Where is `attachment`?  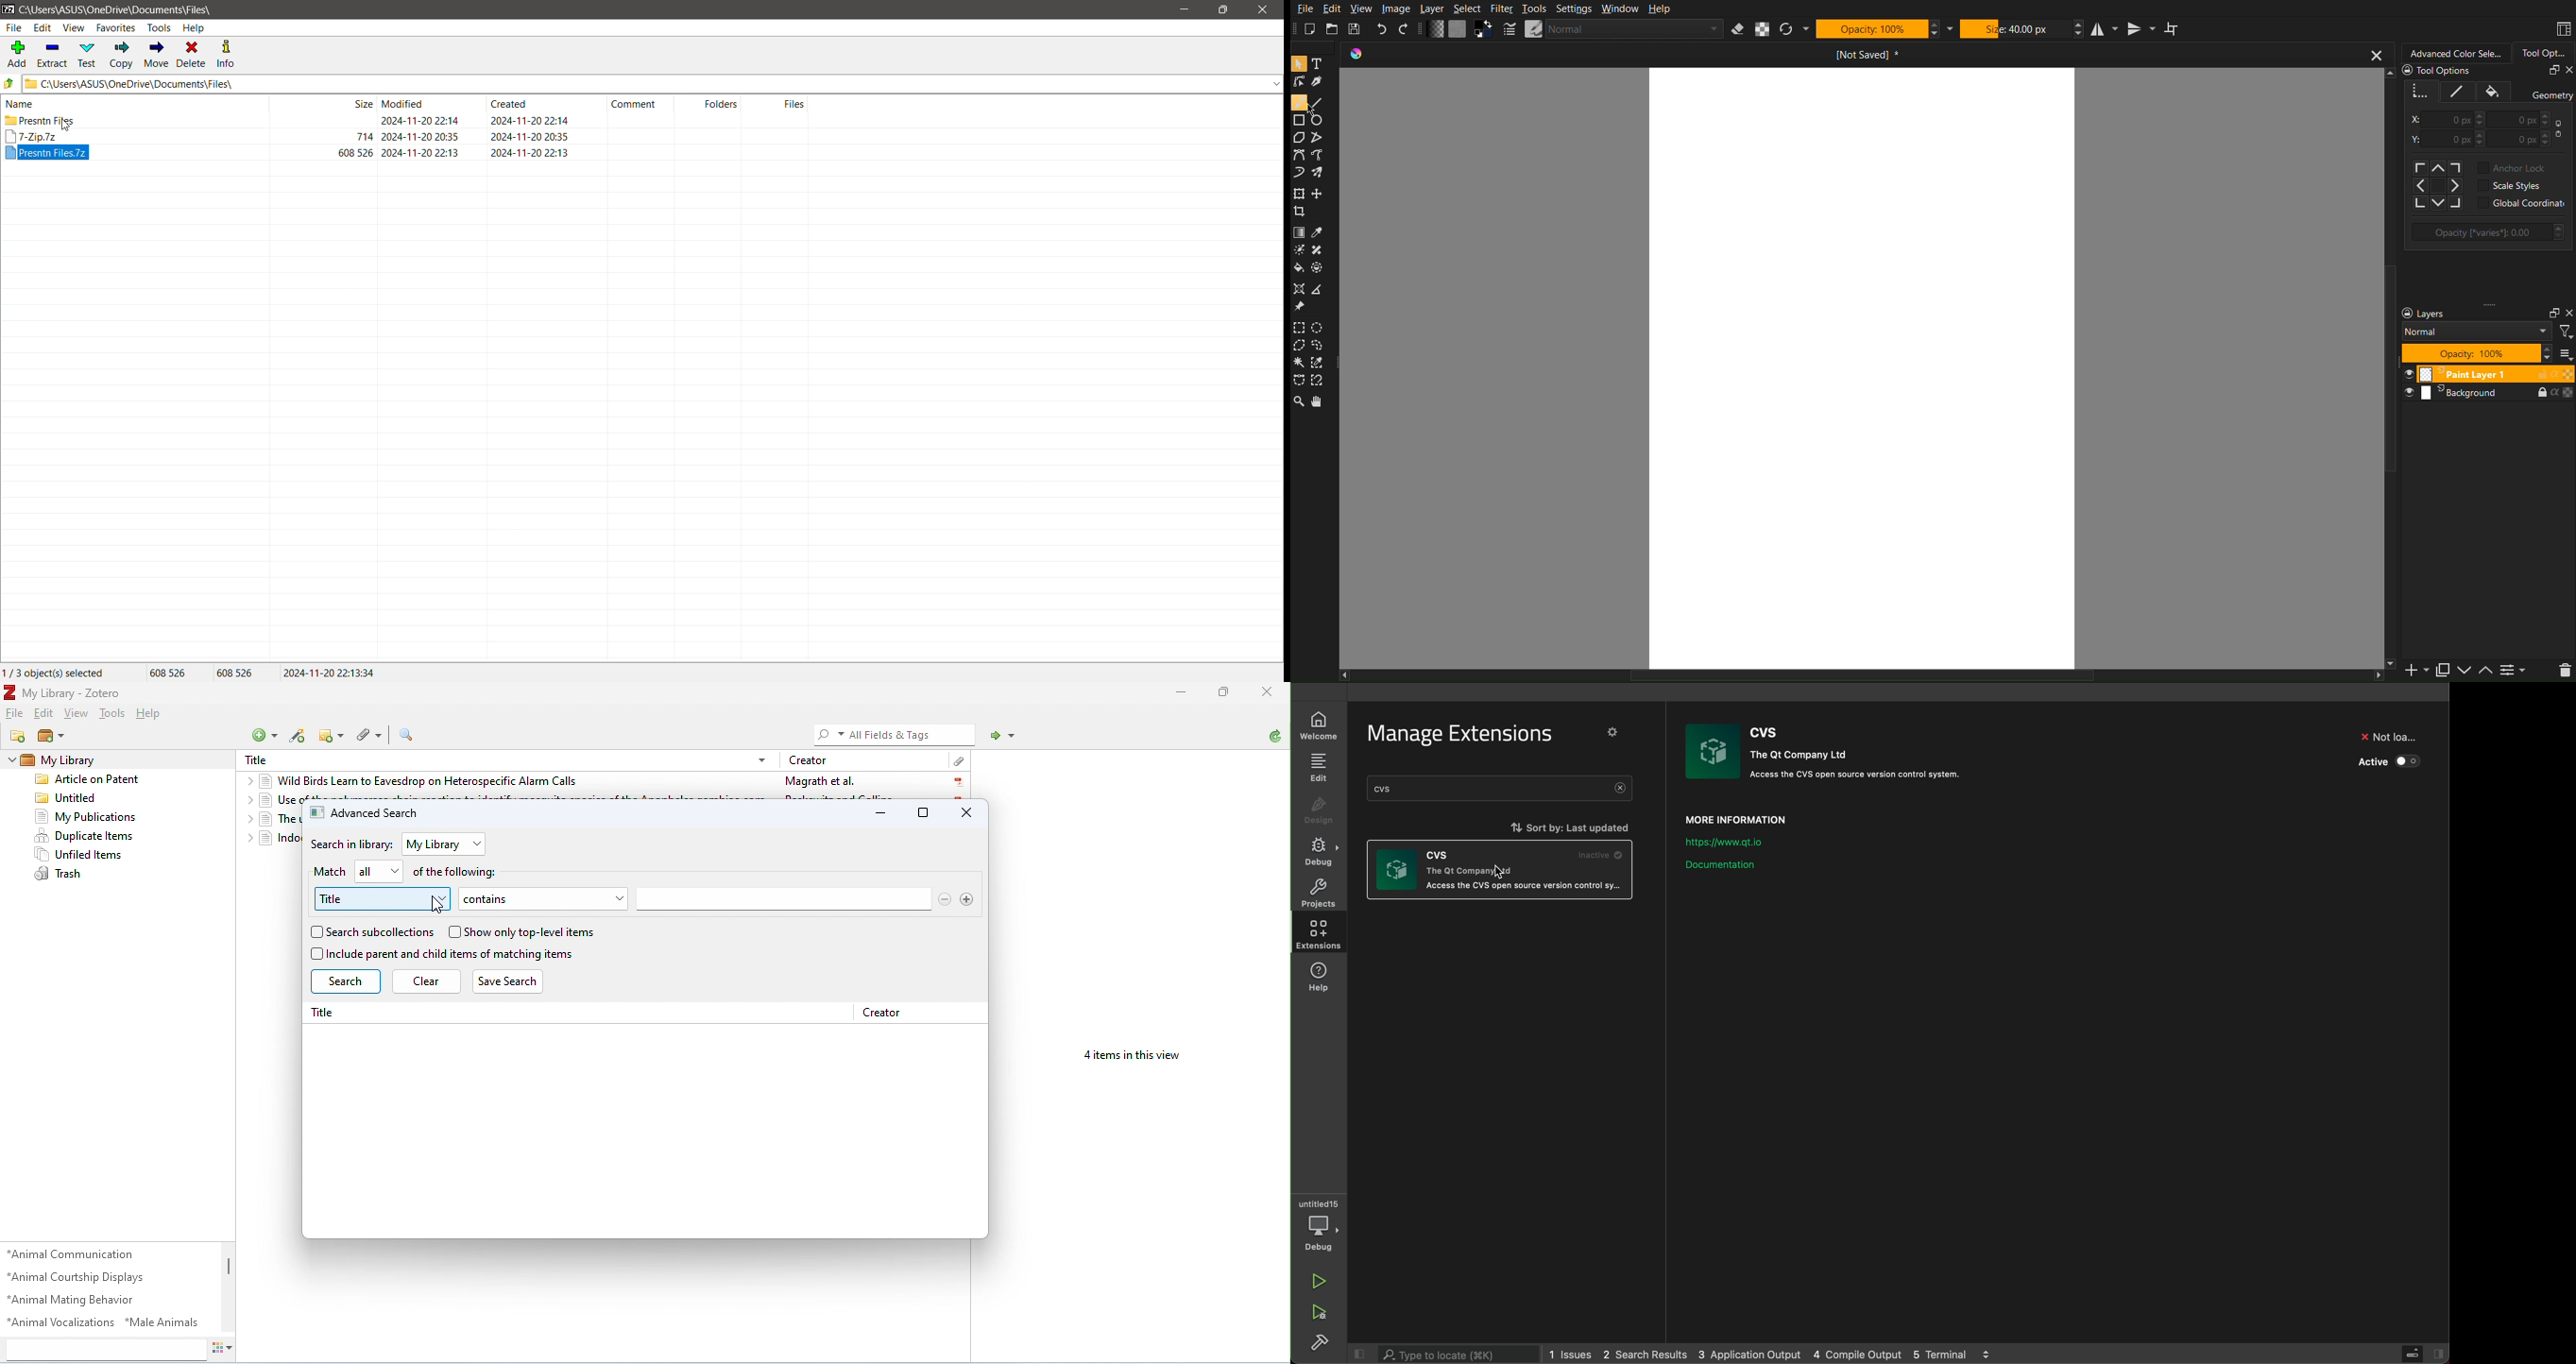 attachment is located at coordinates (959, 760).